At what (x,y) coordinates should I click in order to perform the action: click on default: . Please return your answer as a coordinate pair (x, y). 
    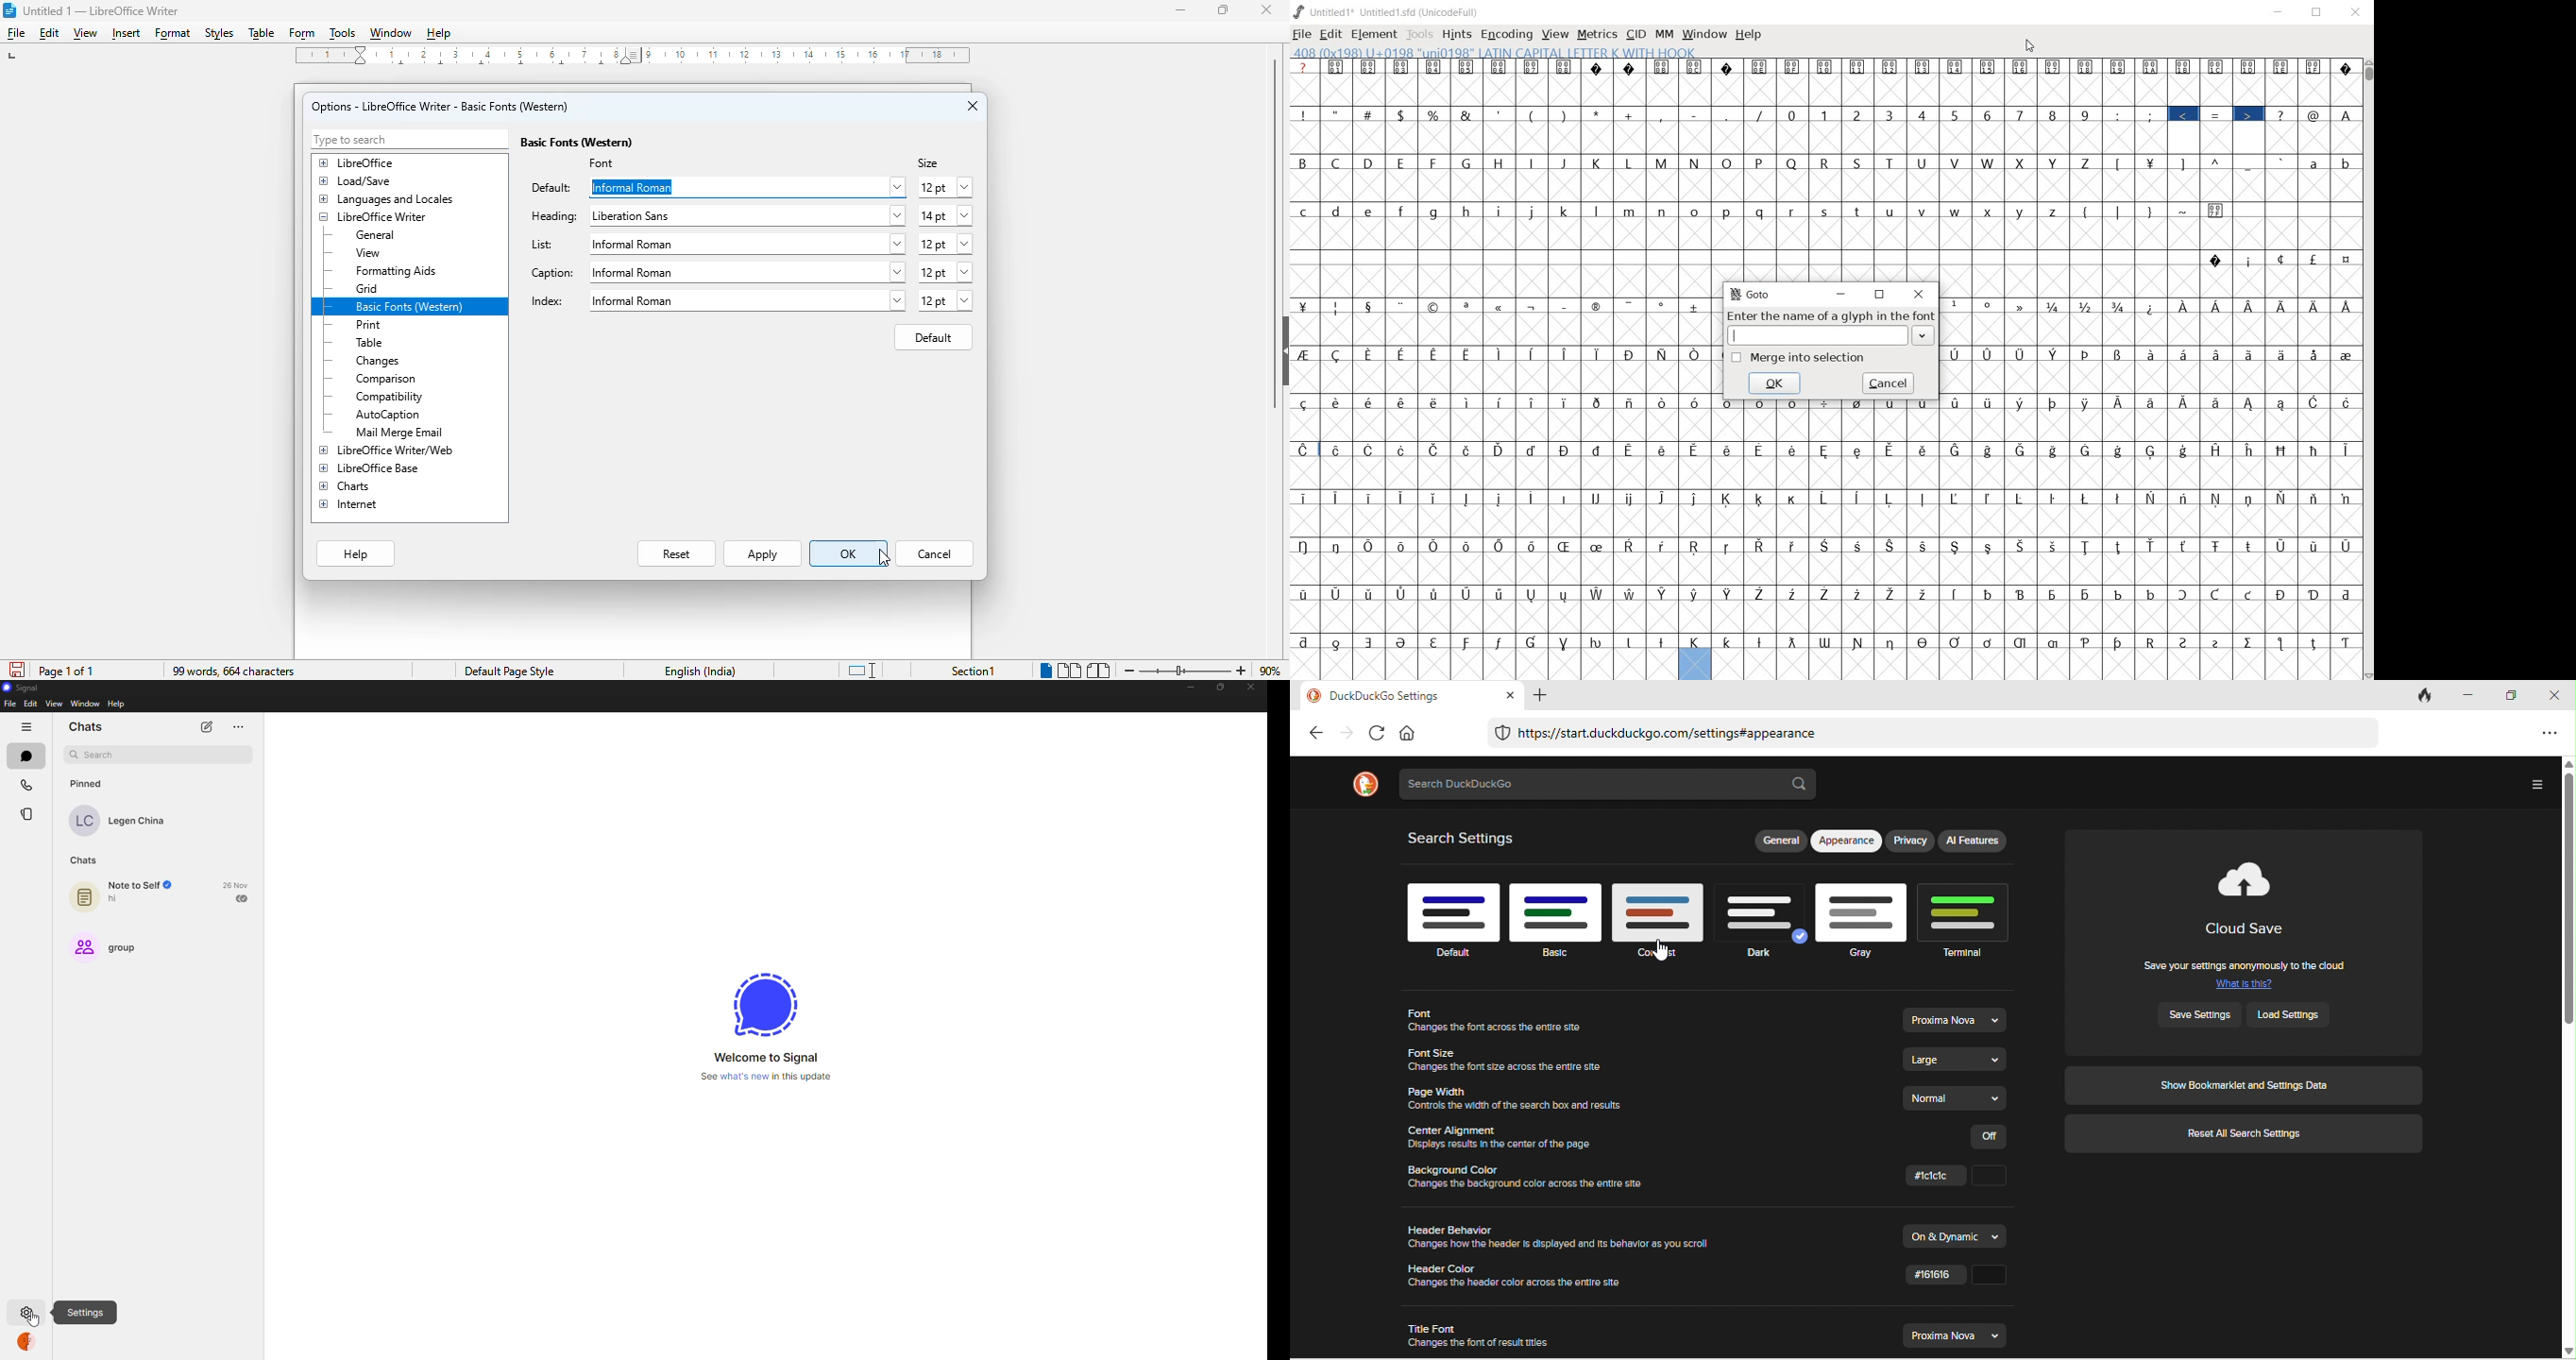
    Looking at the image, I should click on (551, 188).